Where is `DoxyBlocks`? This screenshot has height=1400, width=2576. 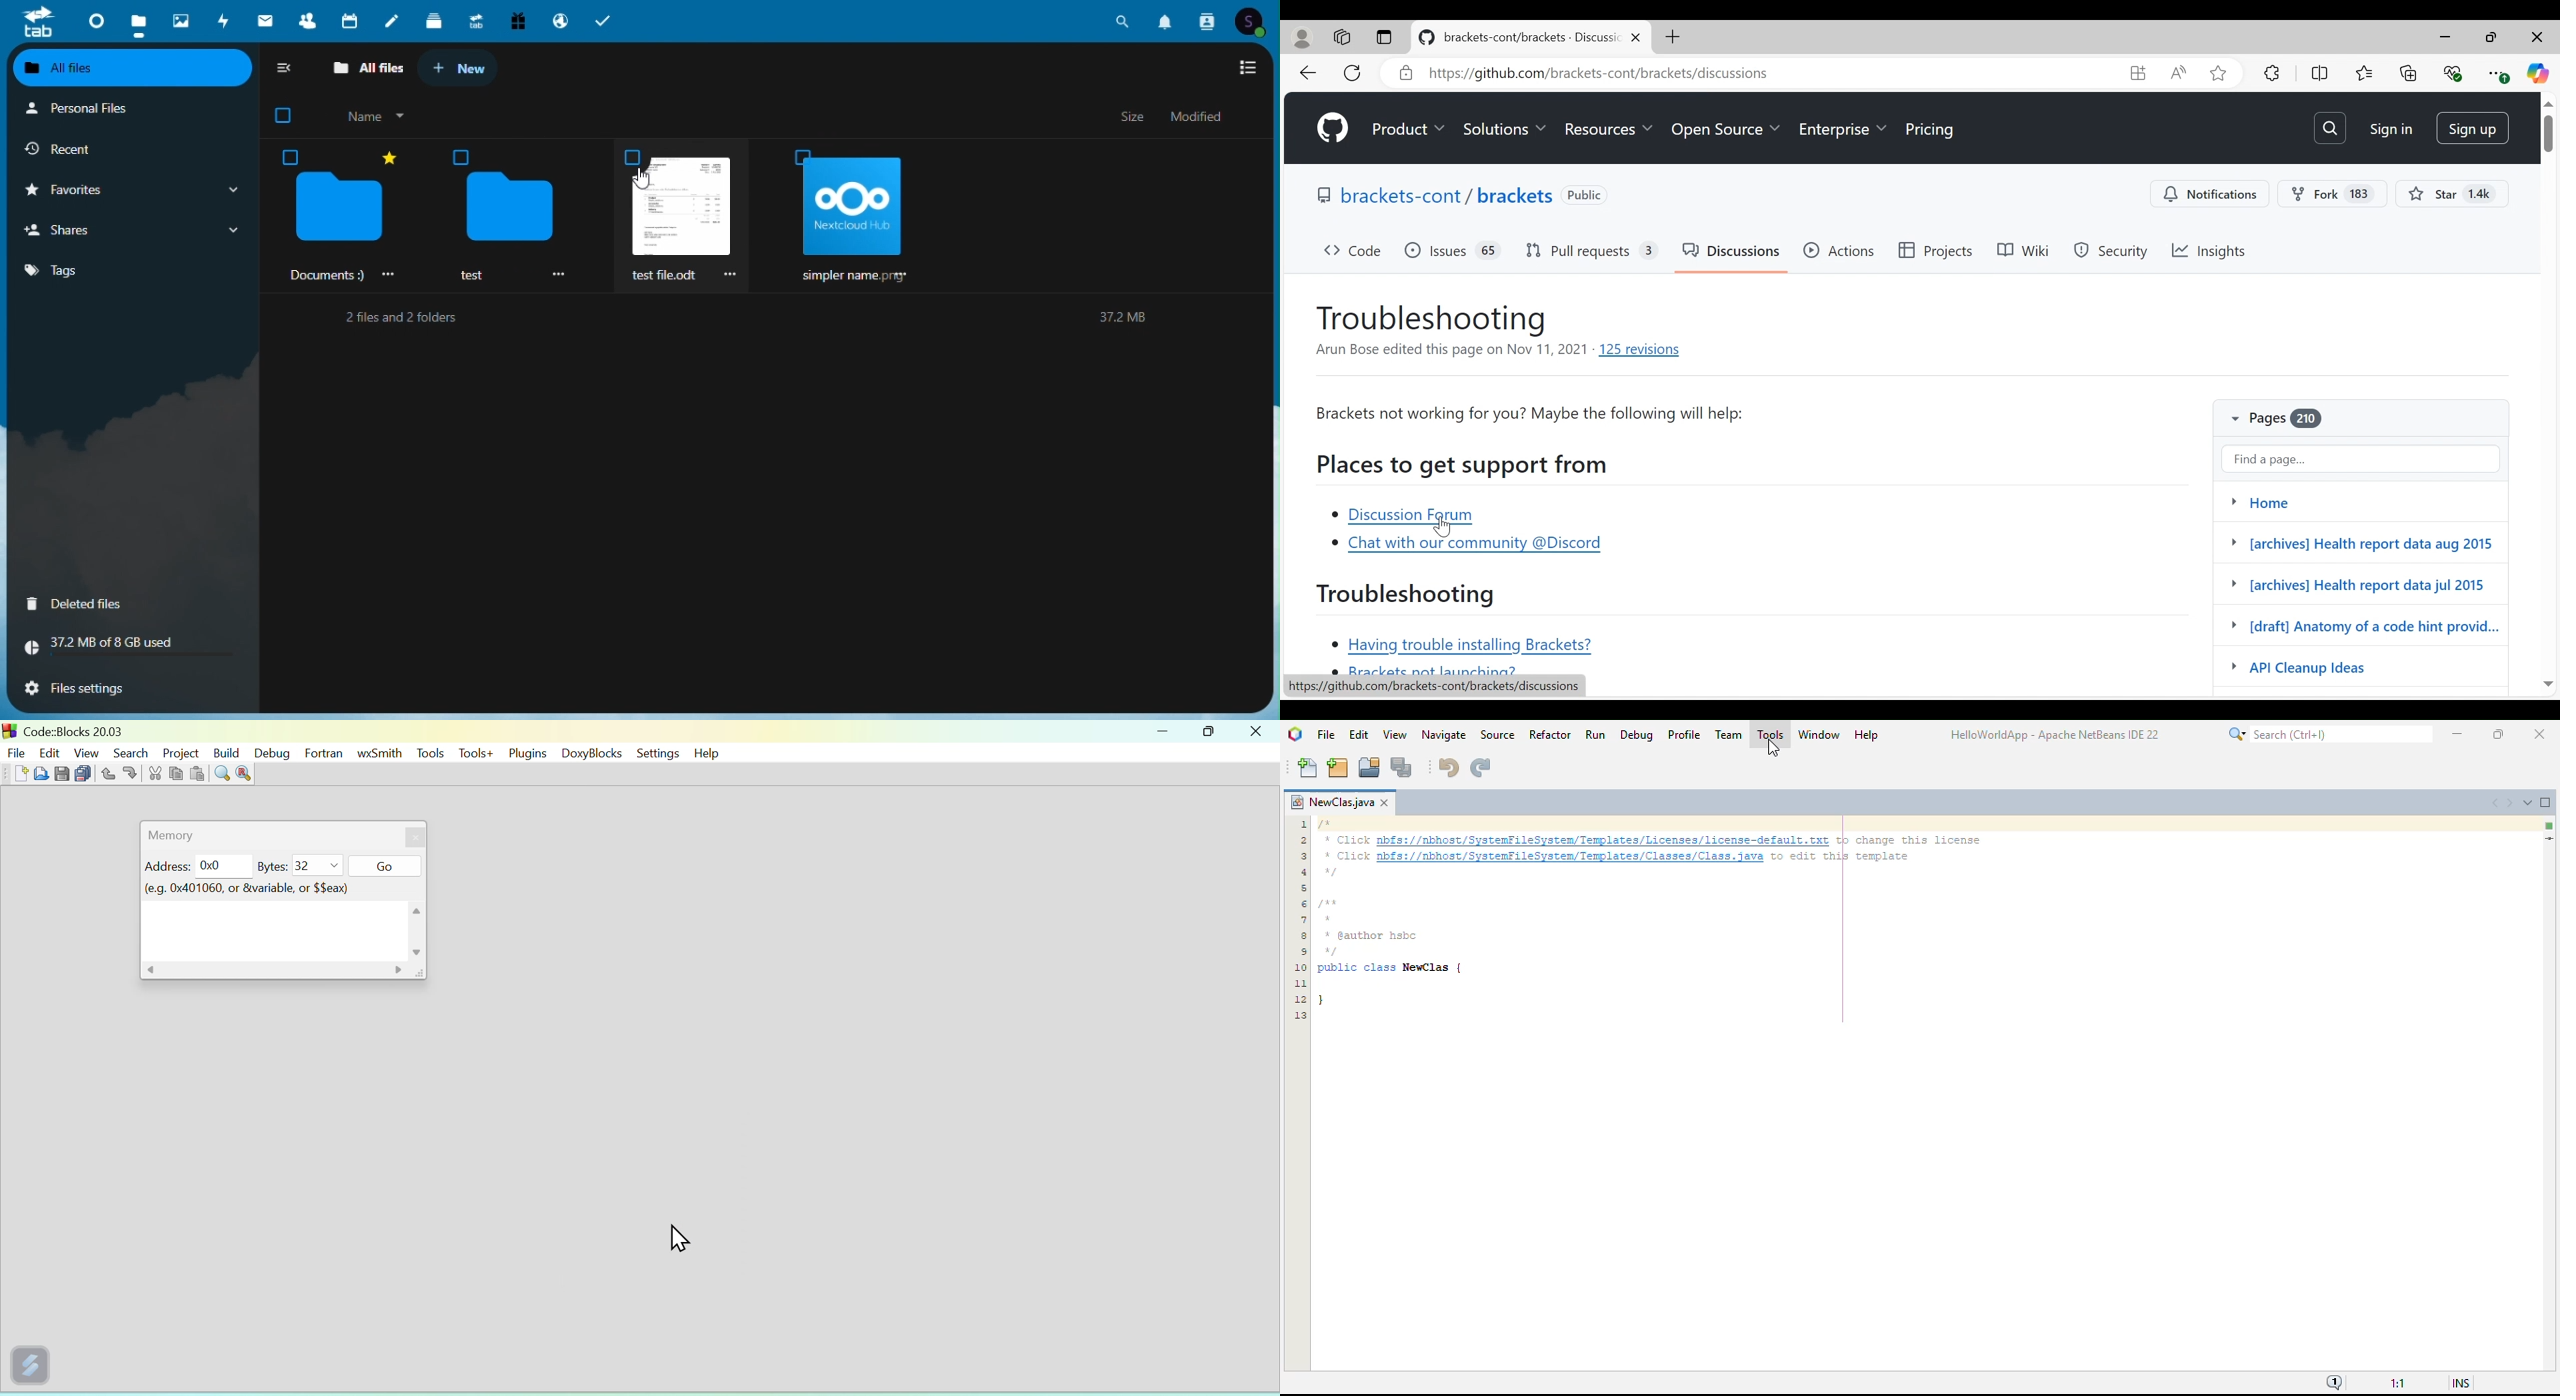 DoxyBlocks is located at coordinates (589, 753).